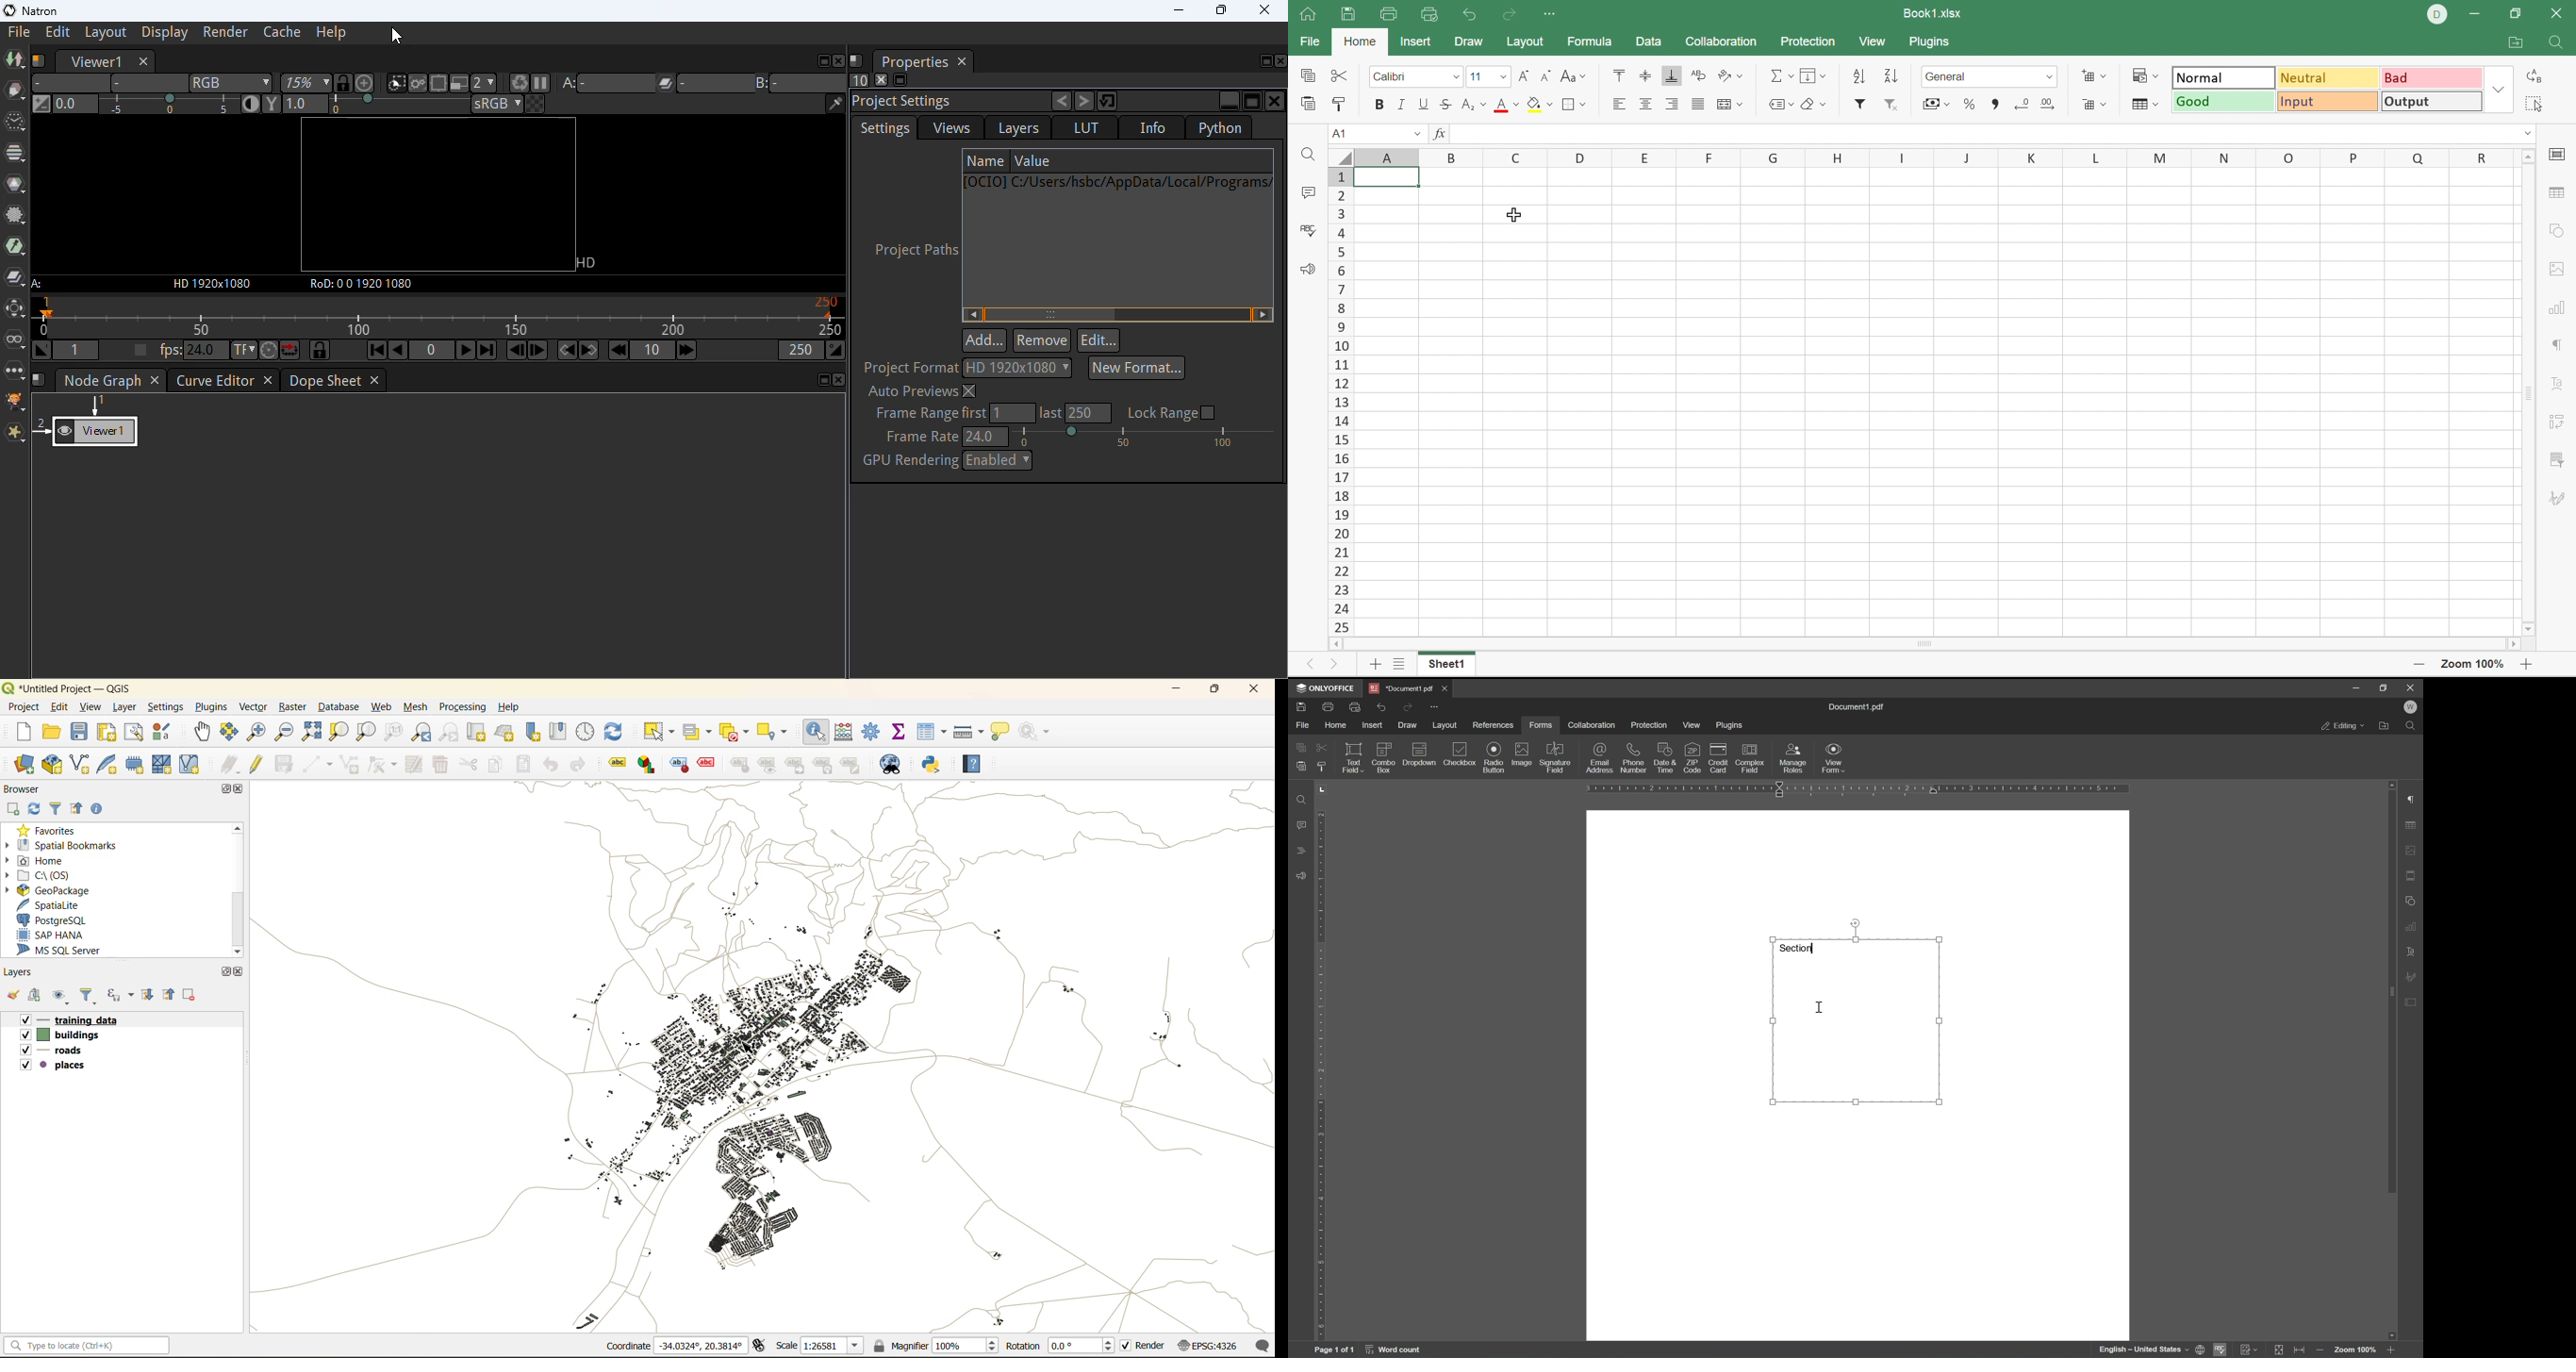  Describe the element at coordinates (1338, 401) in the screenshot. I see `Scroll Bar` at that location.